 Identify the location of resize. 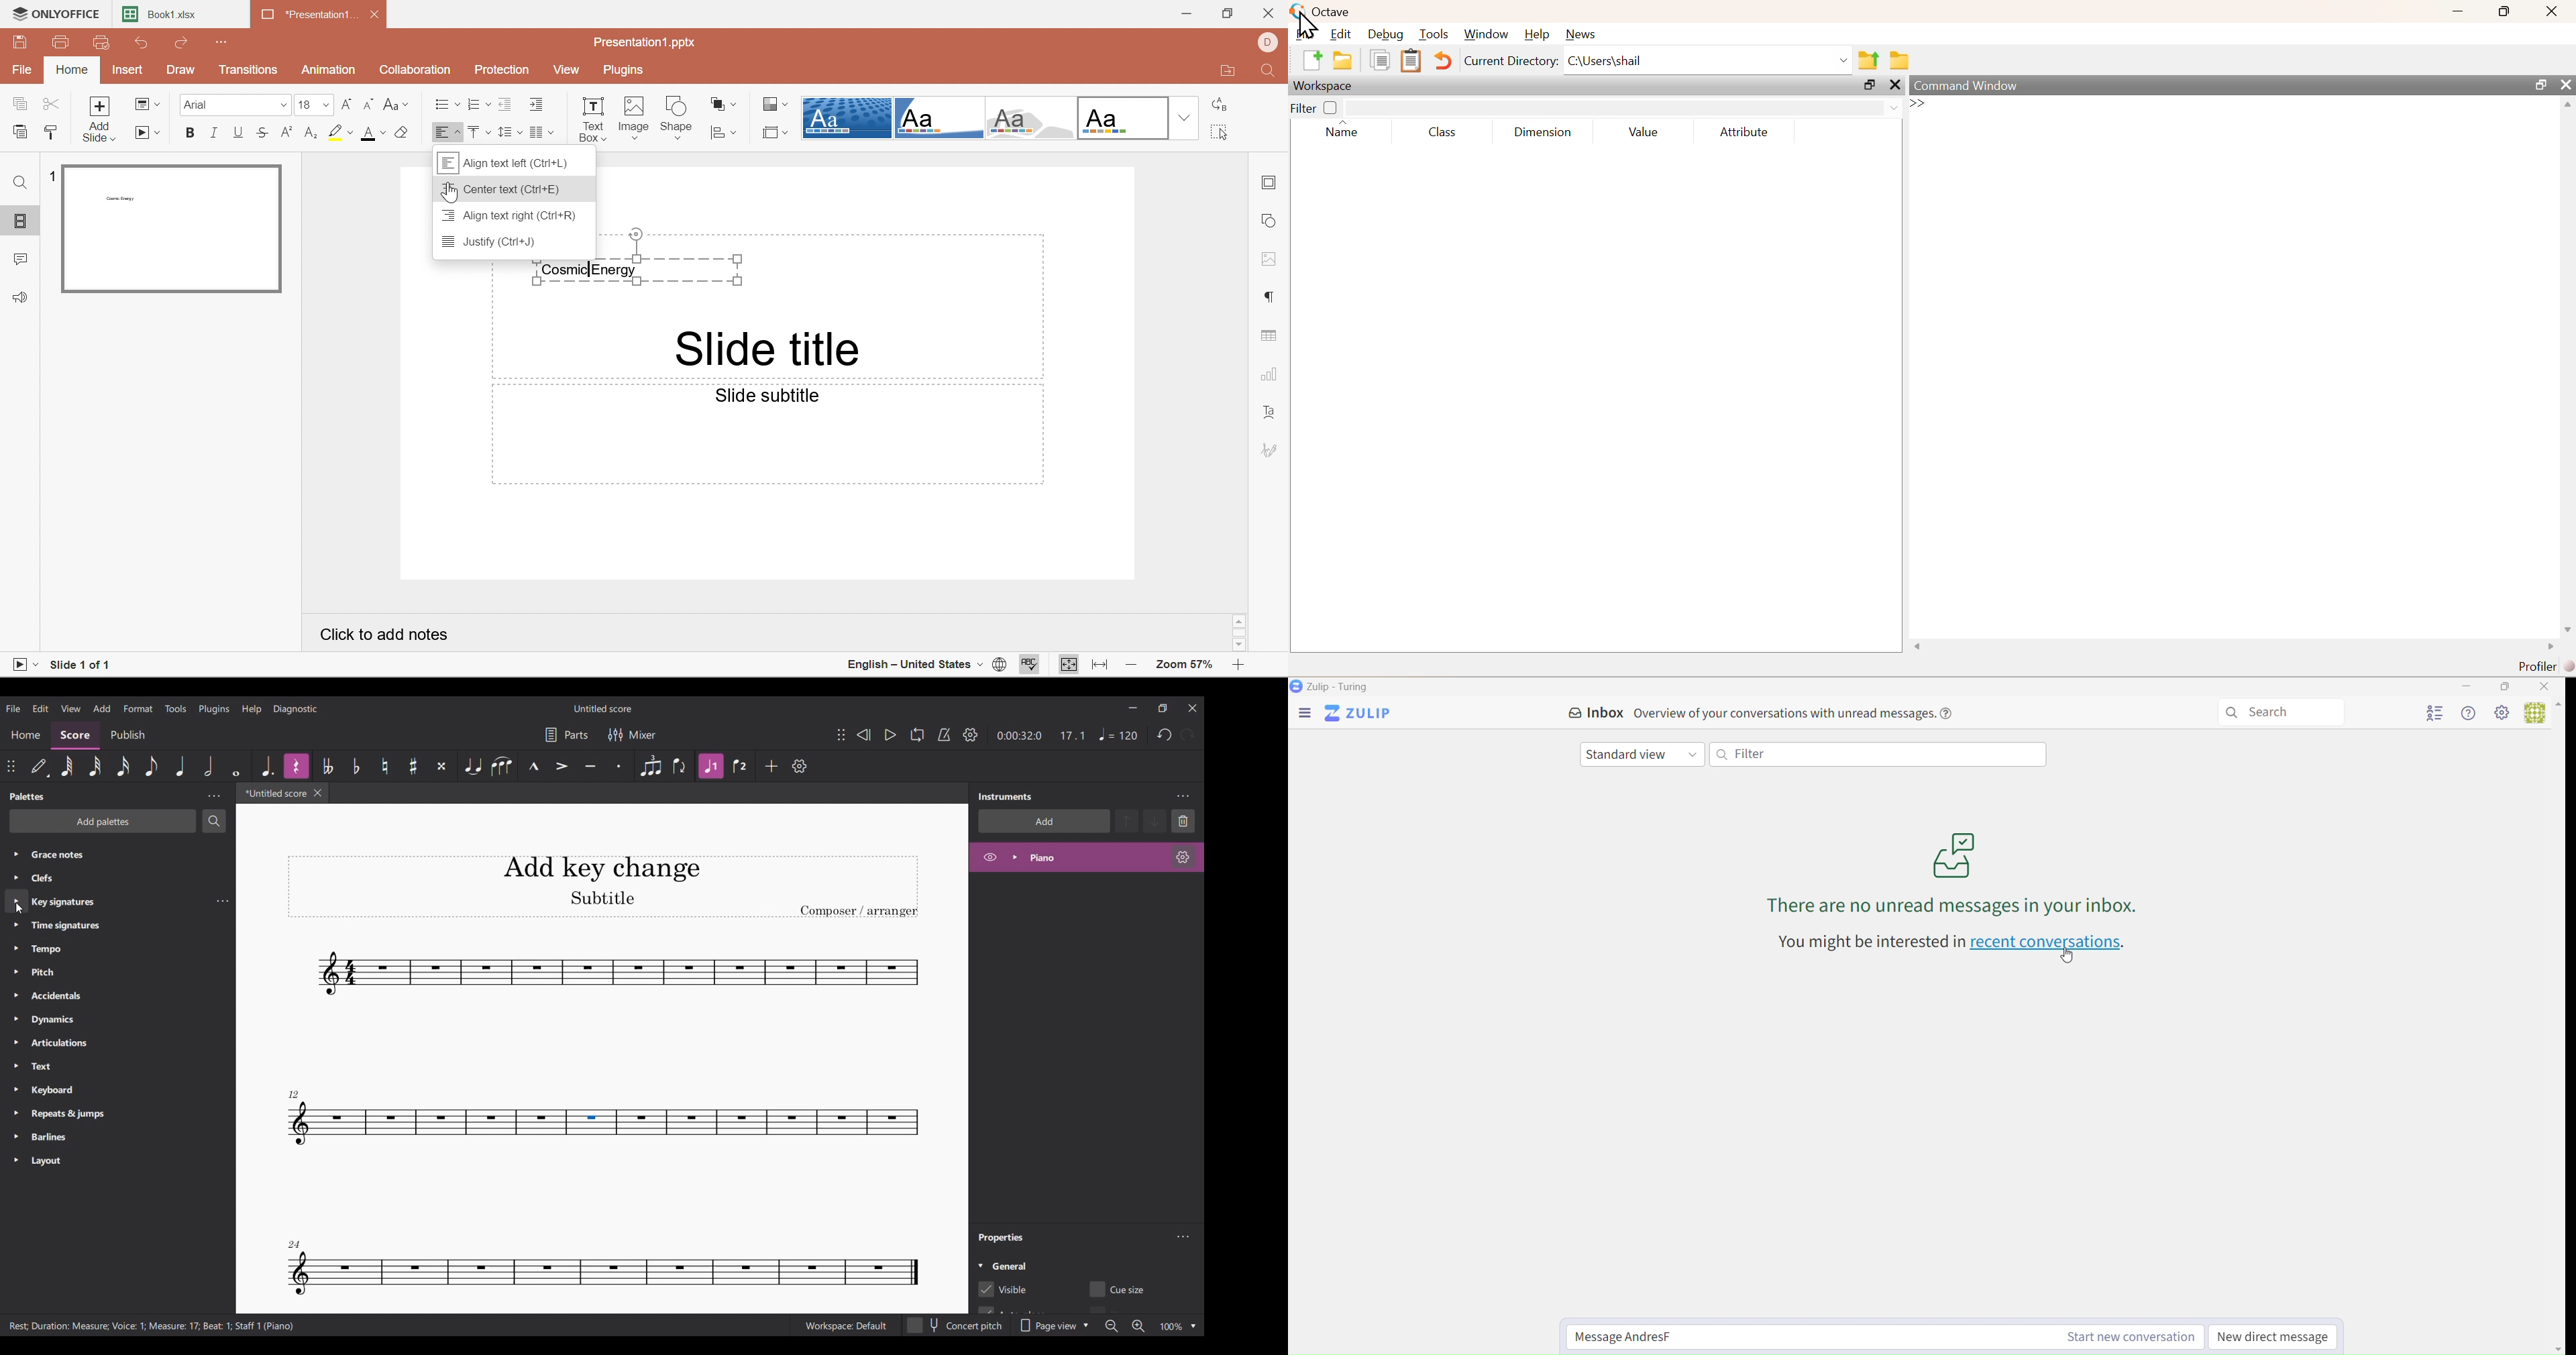
(2505, 12).